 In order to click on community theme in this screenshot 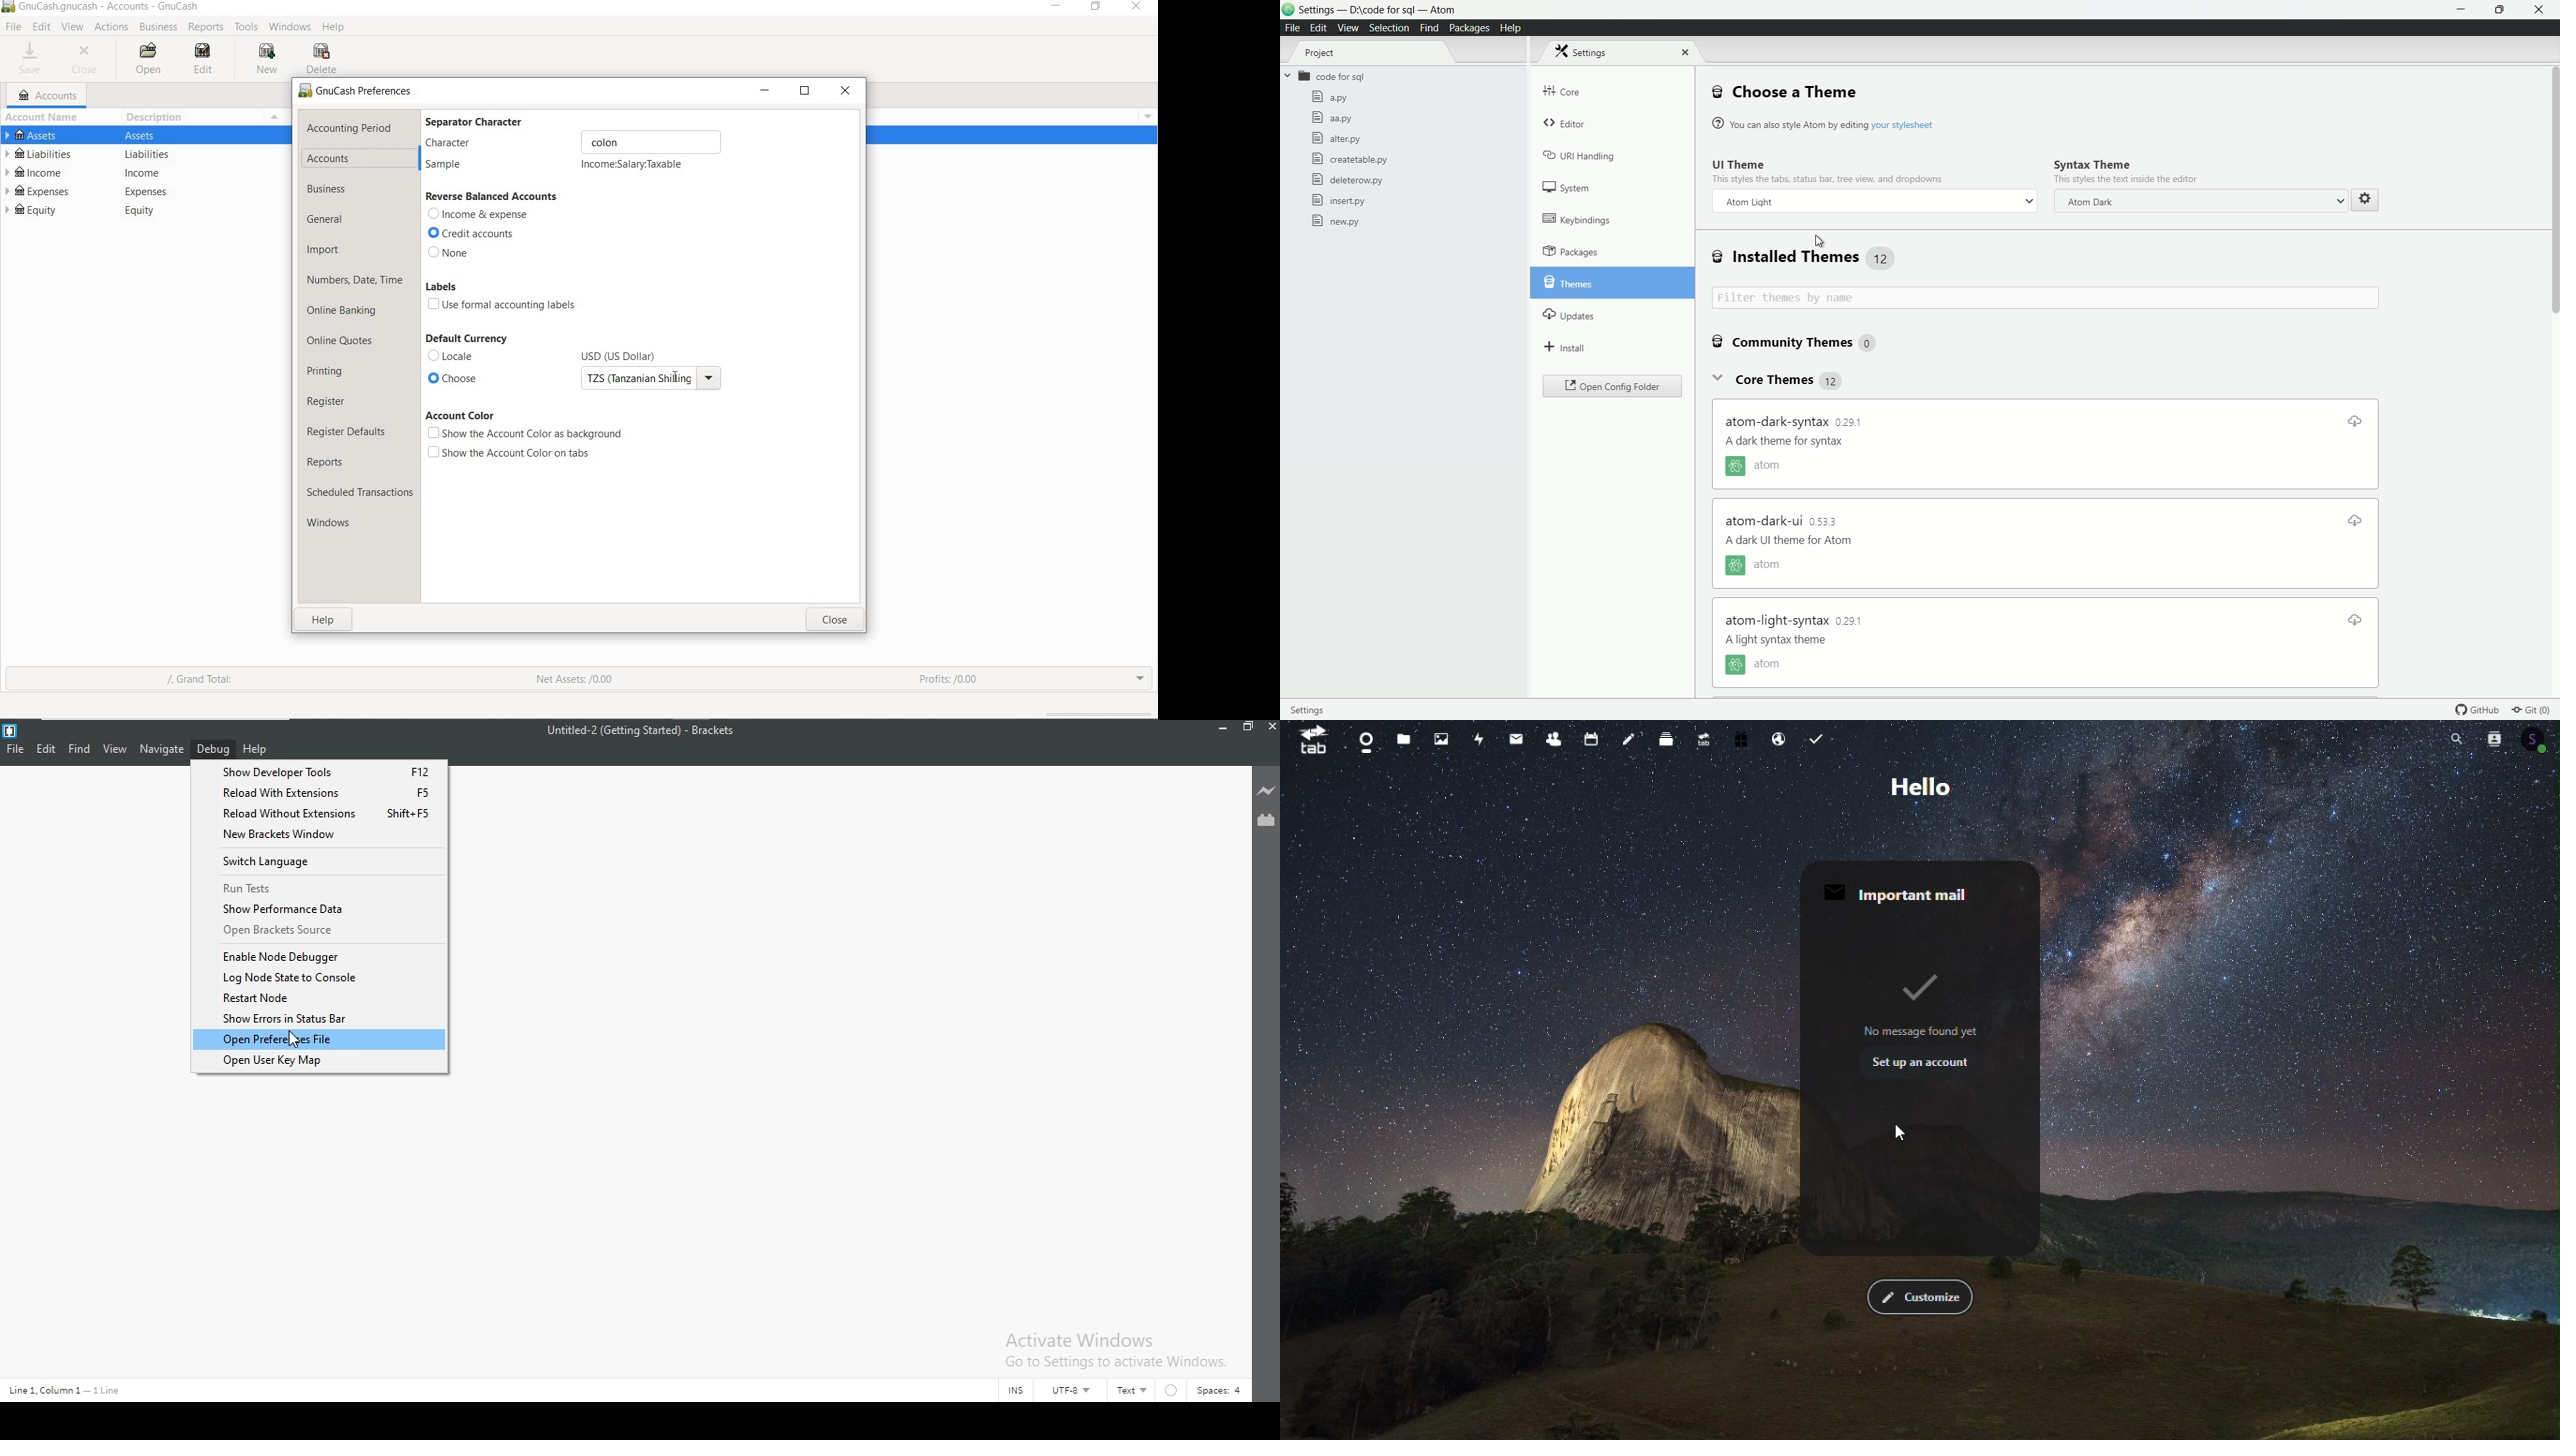, I will do `click(1799, 343)`.